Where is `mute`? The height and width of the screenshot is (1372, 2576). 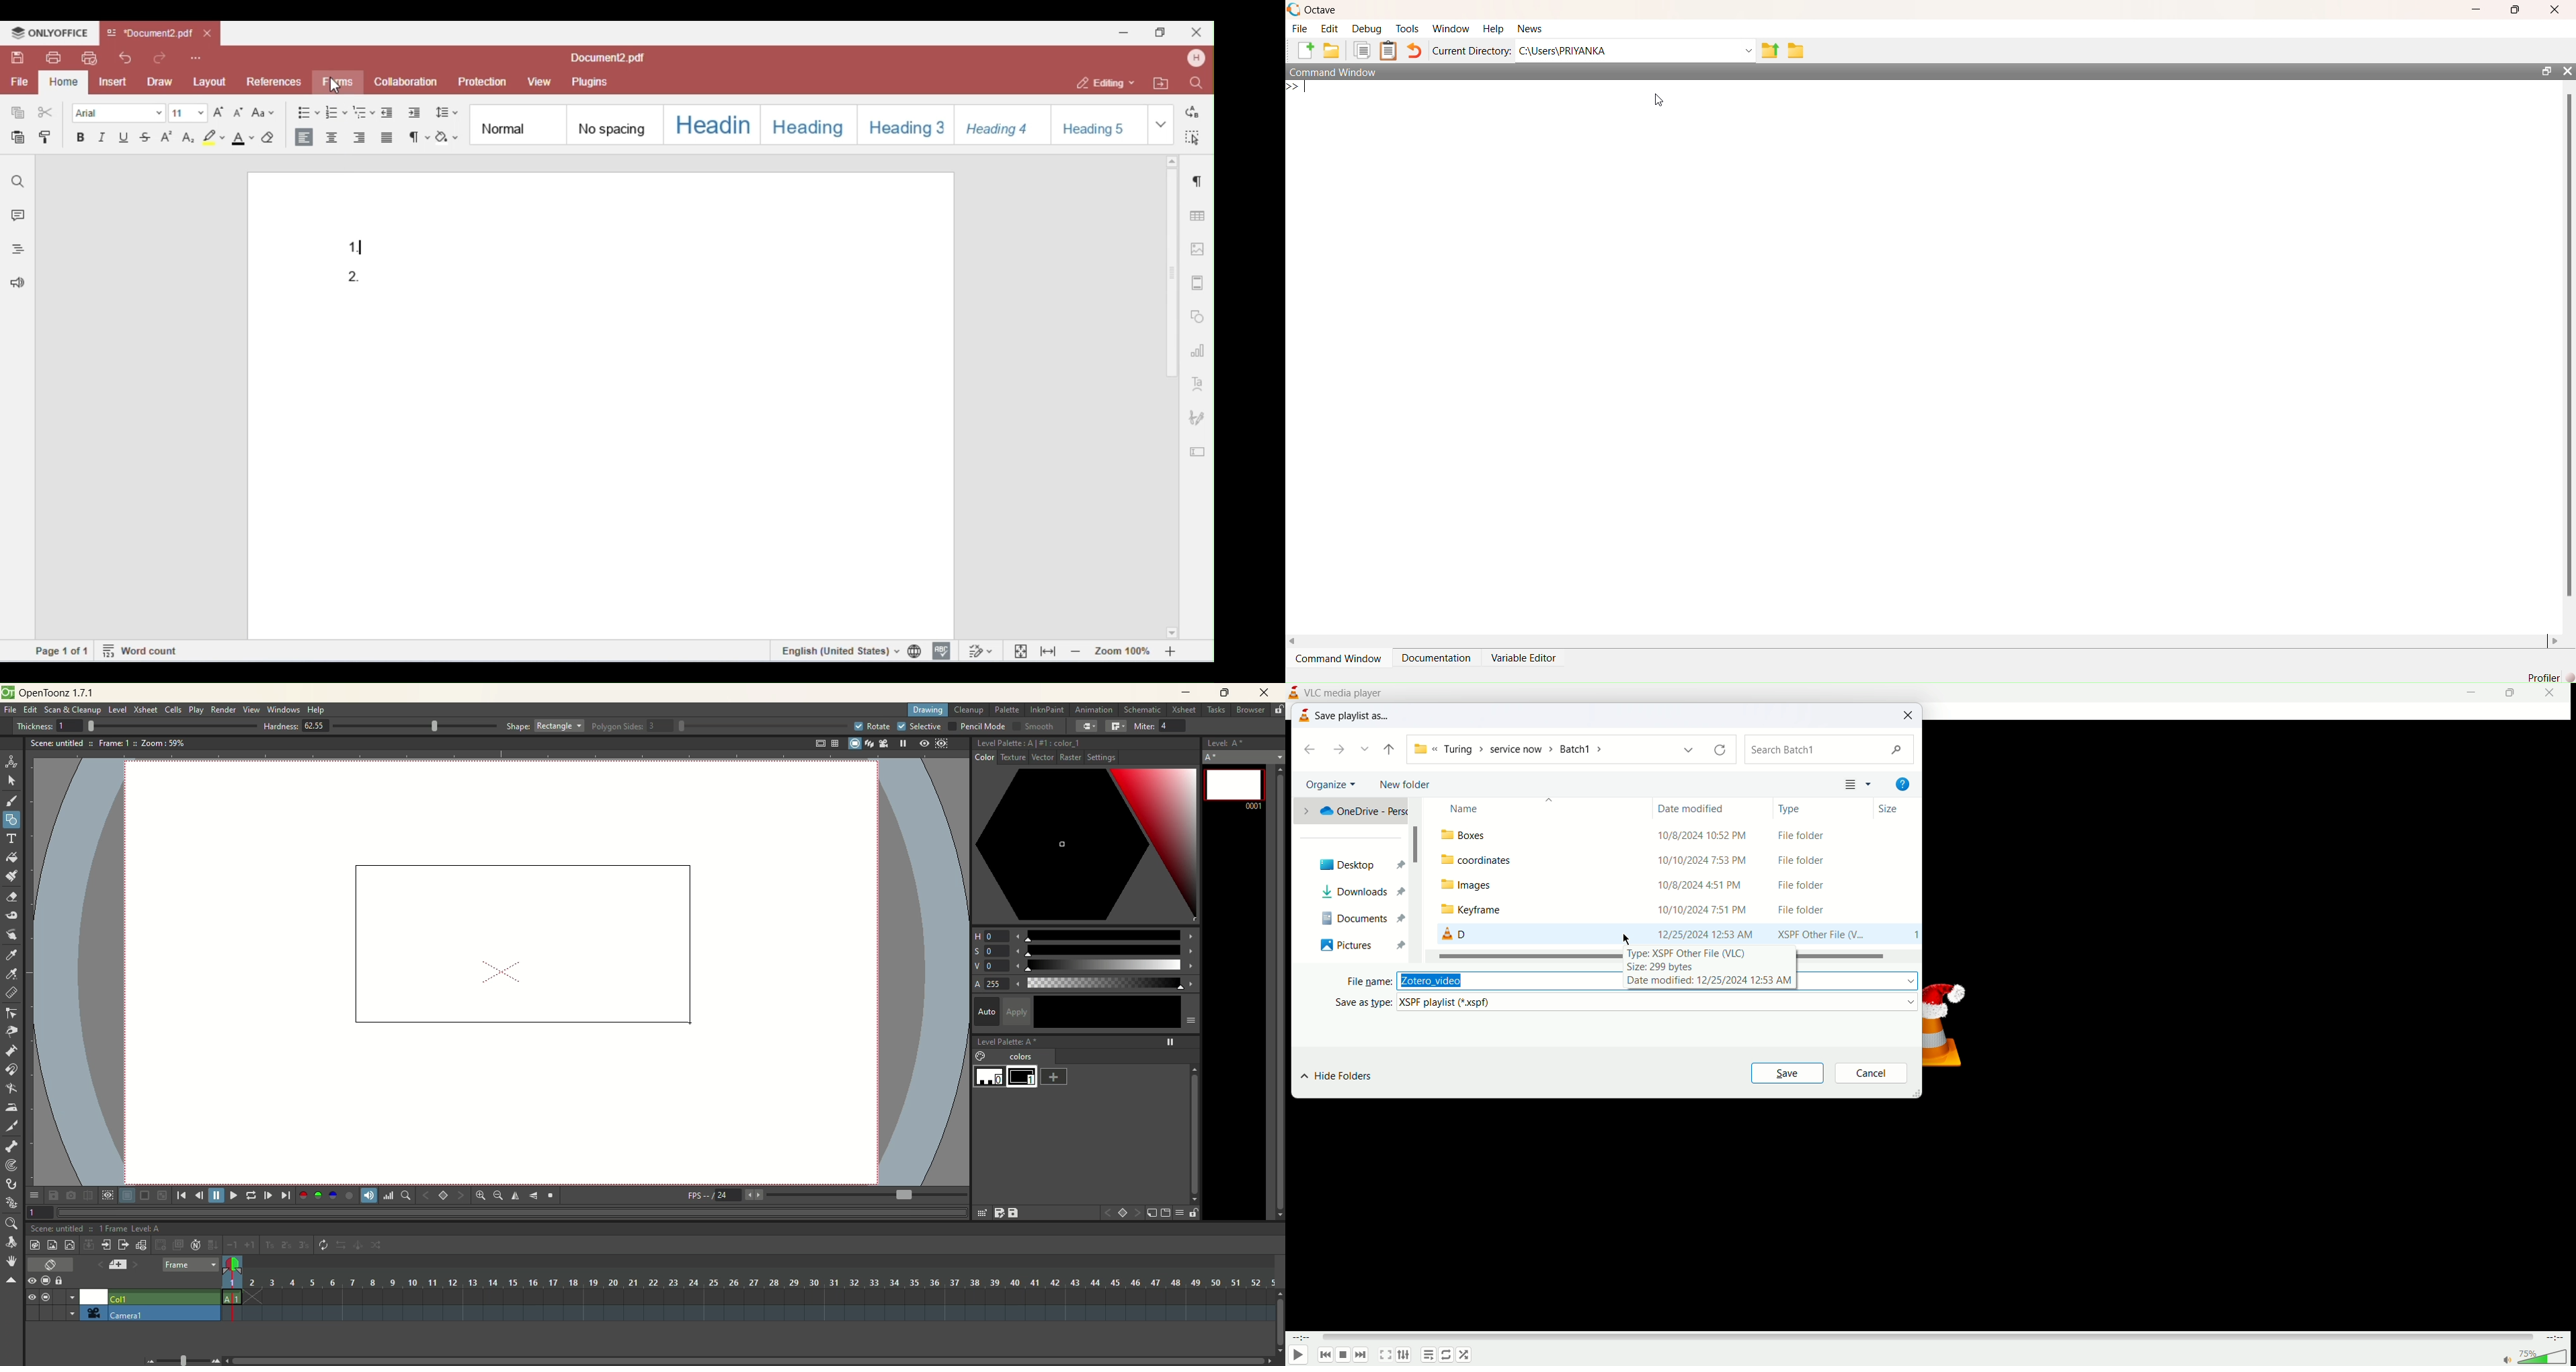 mute is located at coordinates (2509, 1361).